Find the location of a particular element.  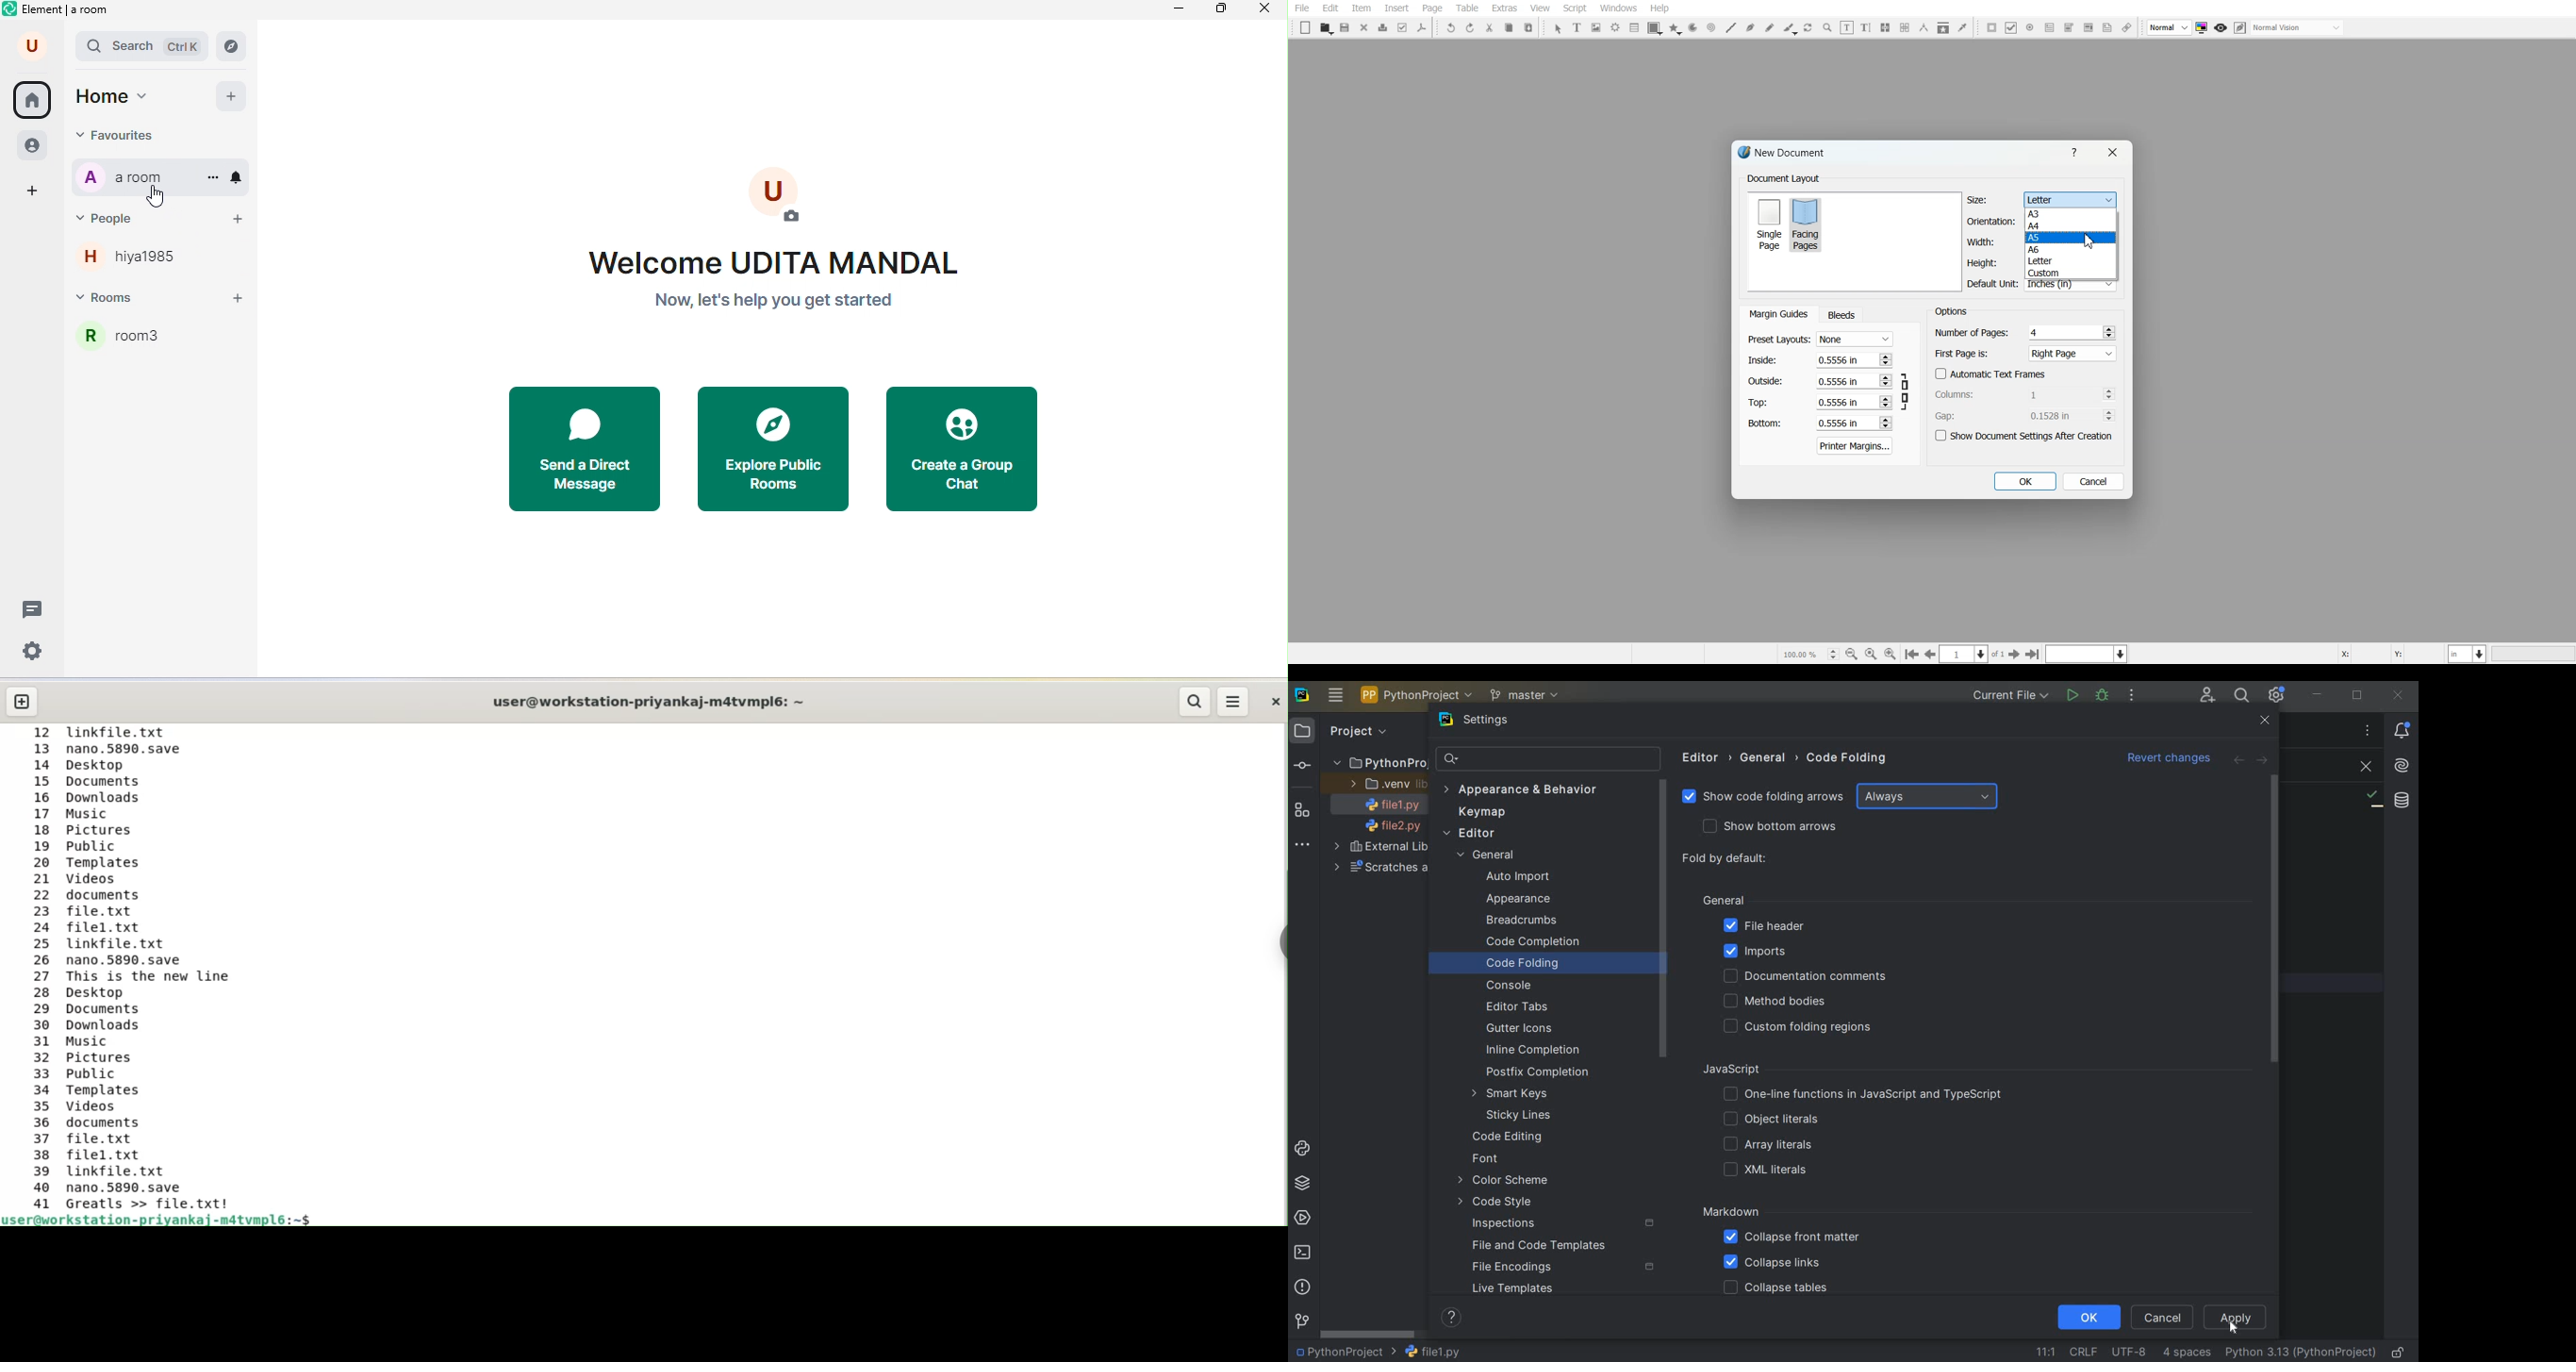

element a room is located at coordinates (66, 12).